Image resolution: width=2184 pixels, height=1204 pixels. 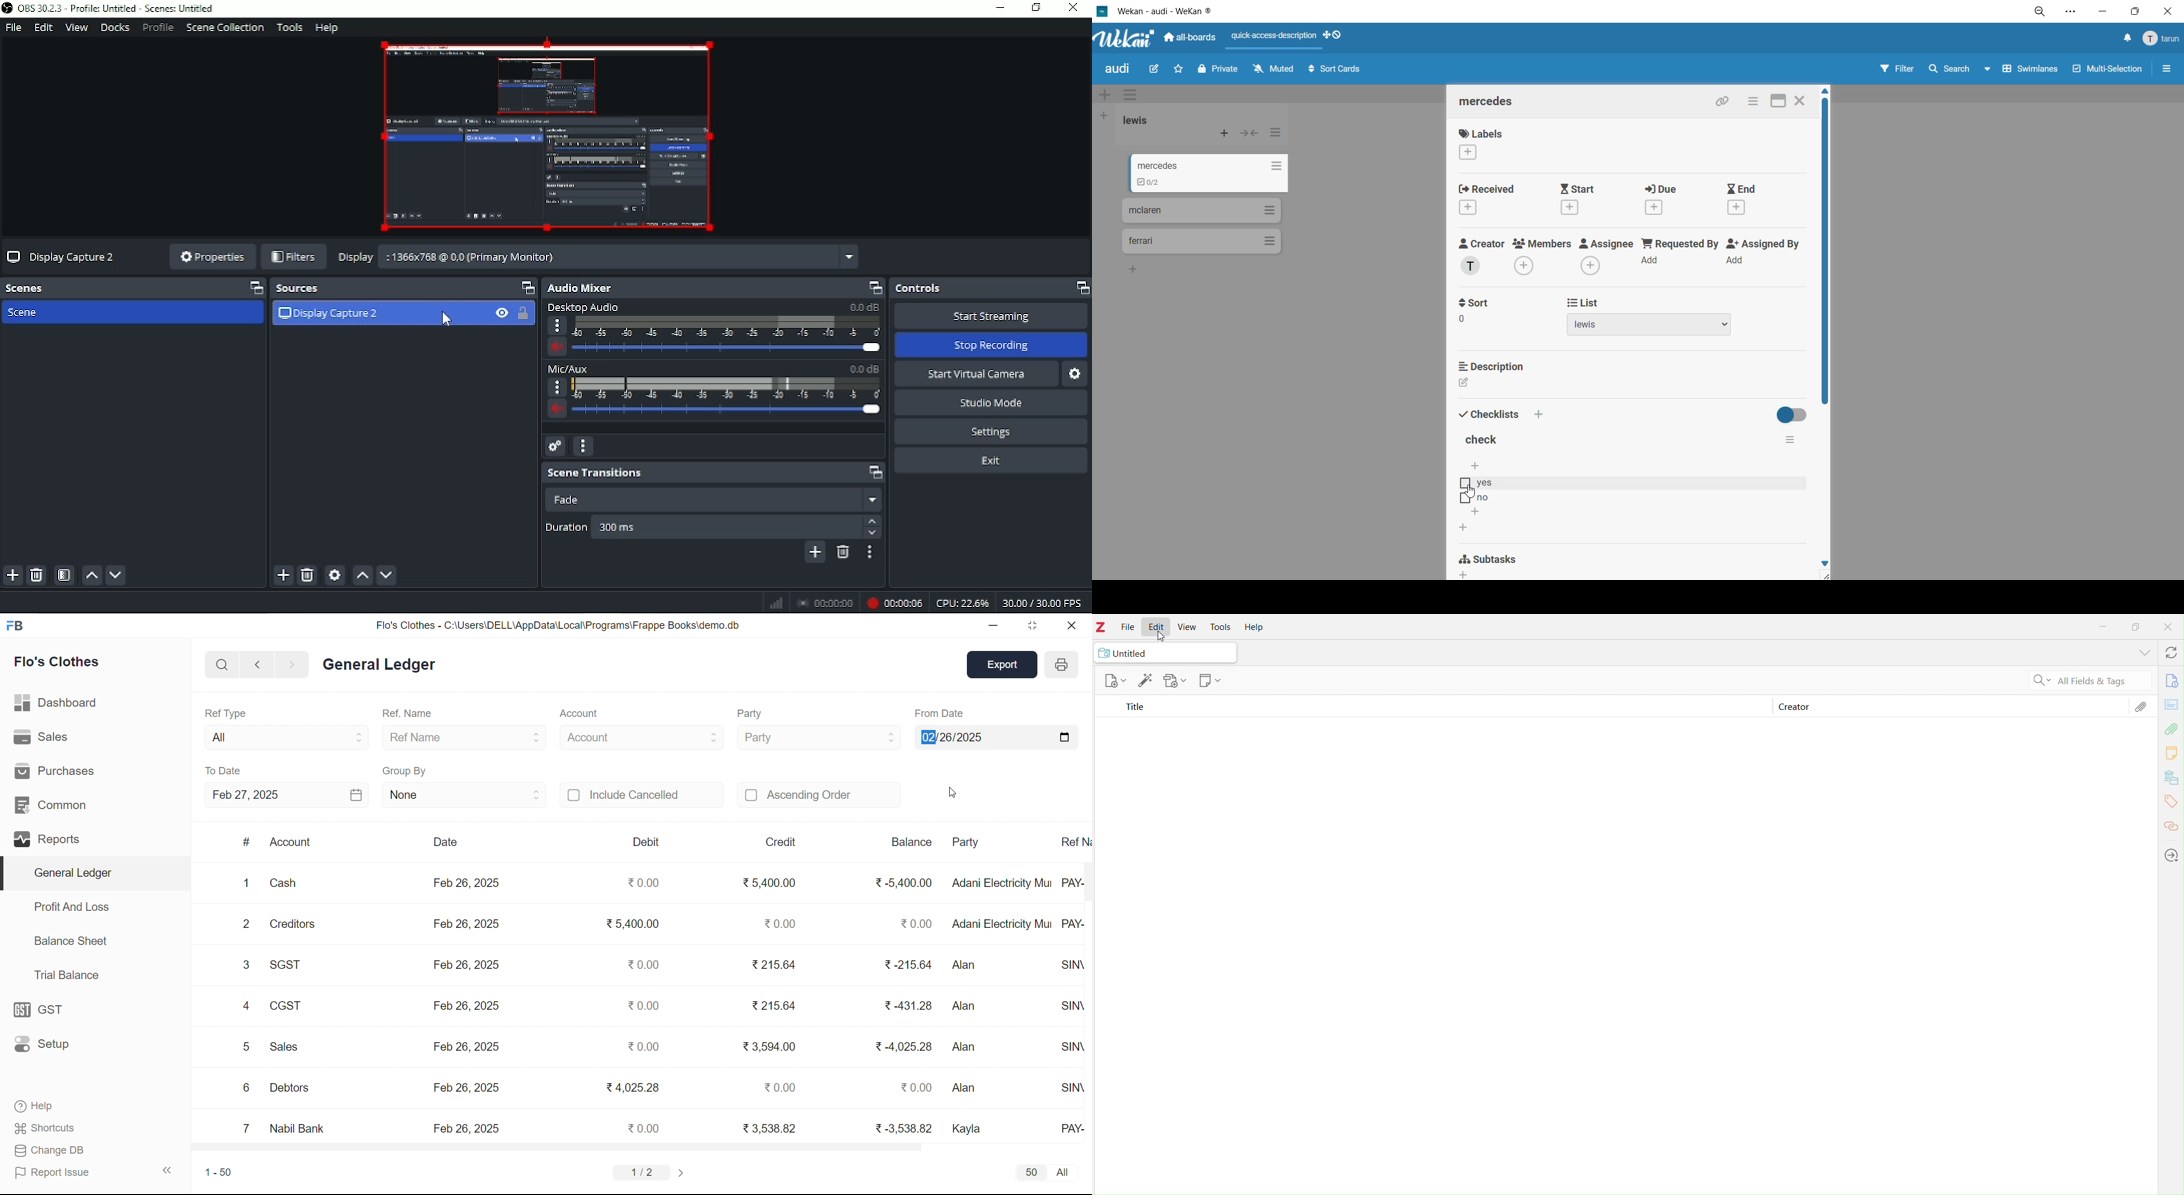 What do you see at coordinates (1106, 117) in the screenshot?
I see `add list` at bounding box center [1106, 117].